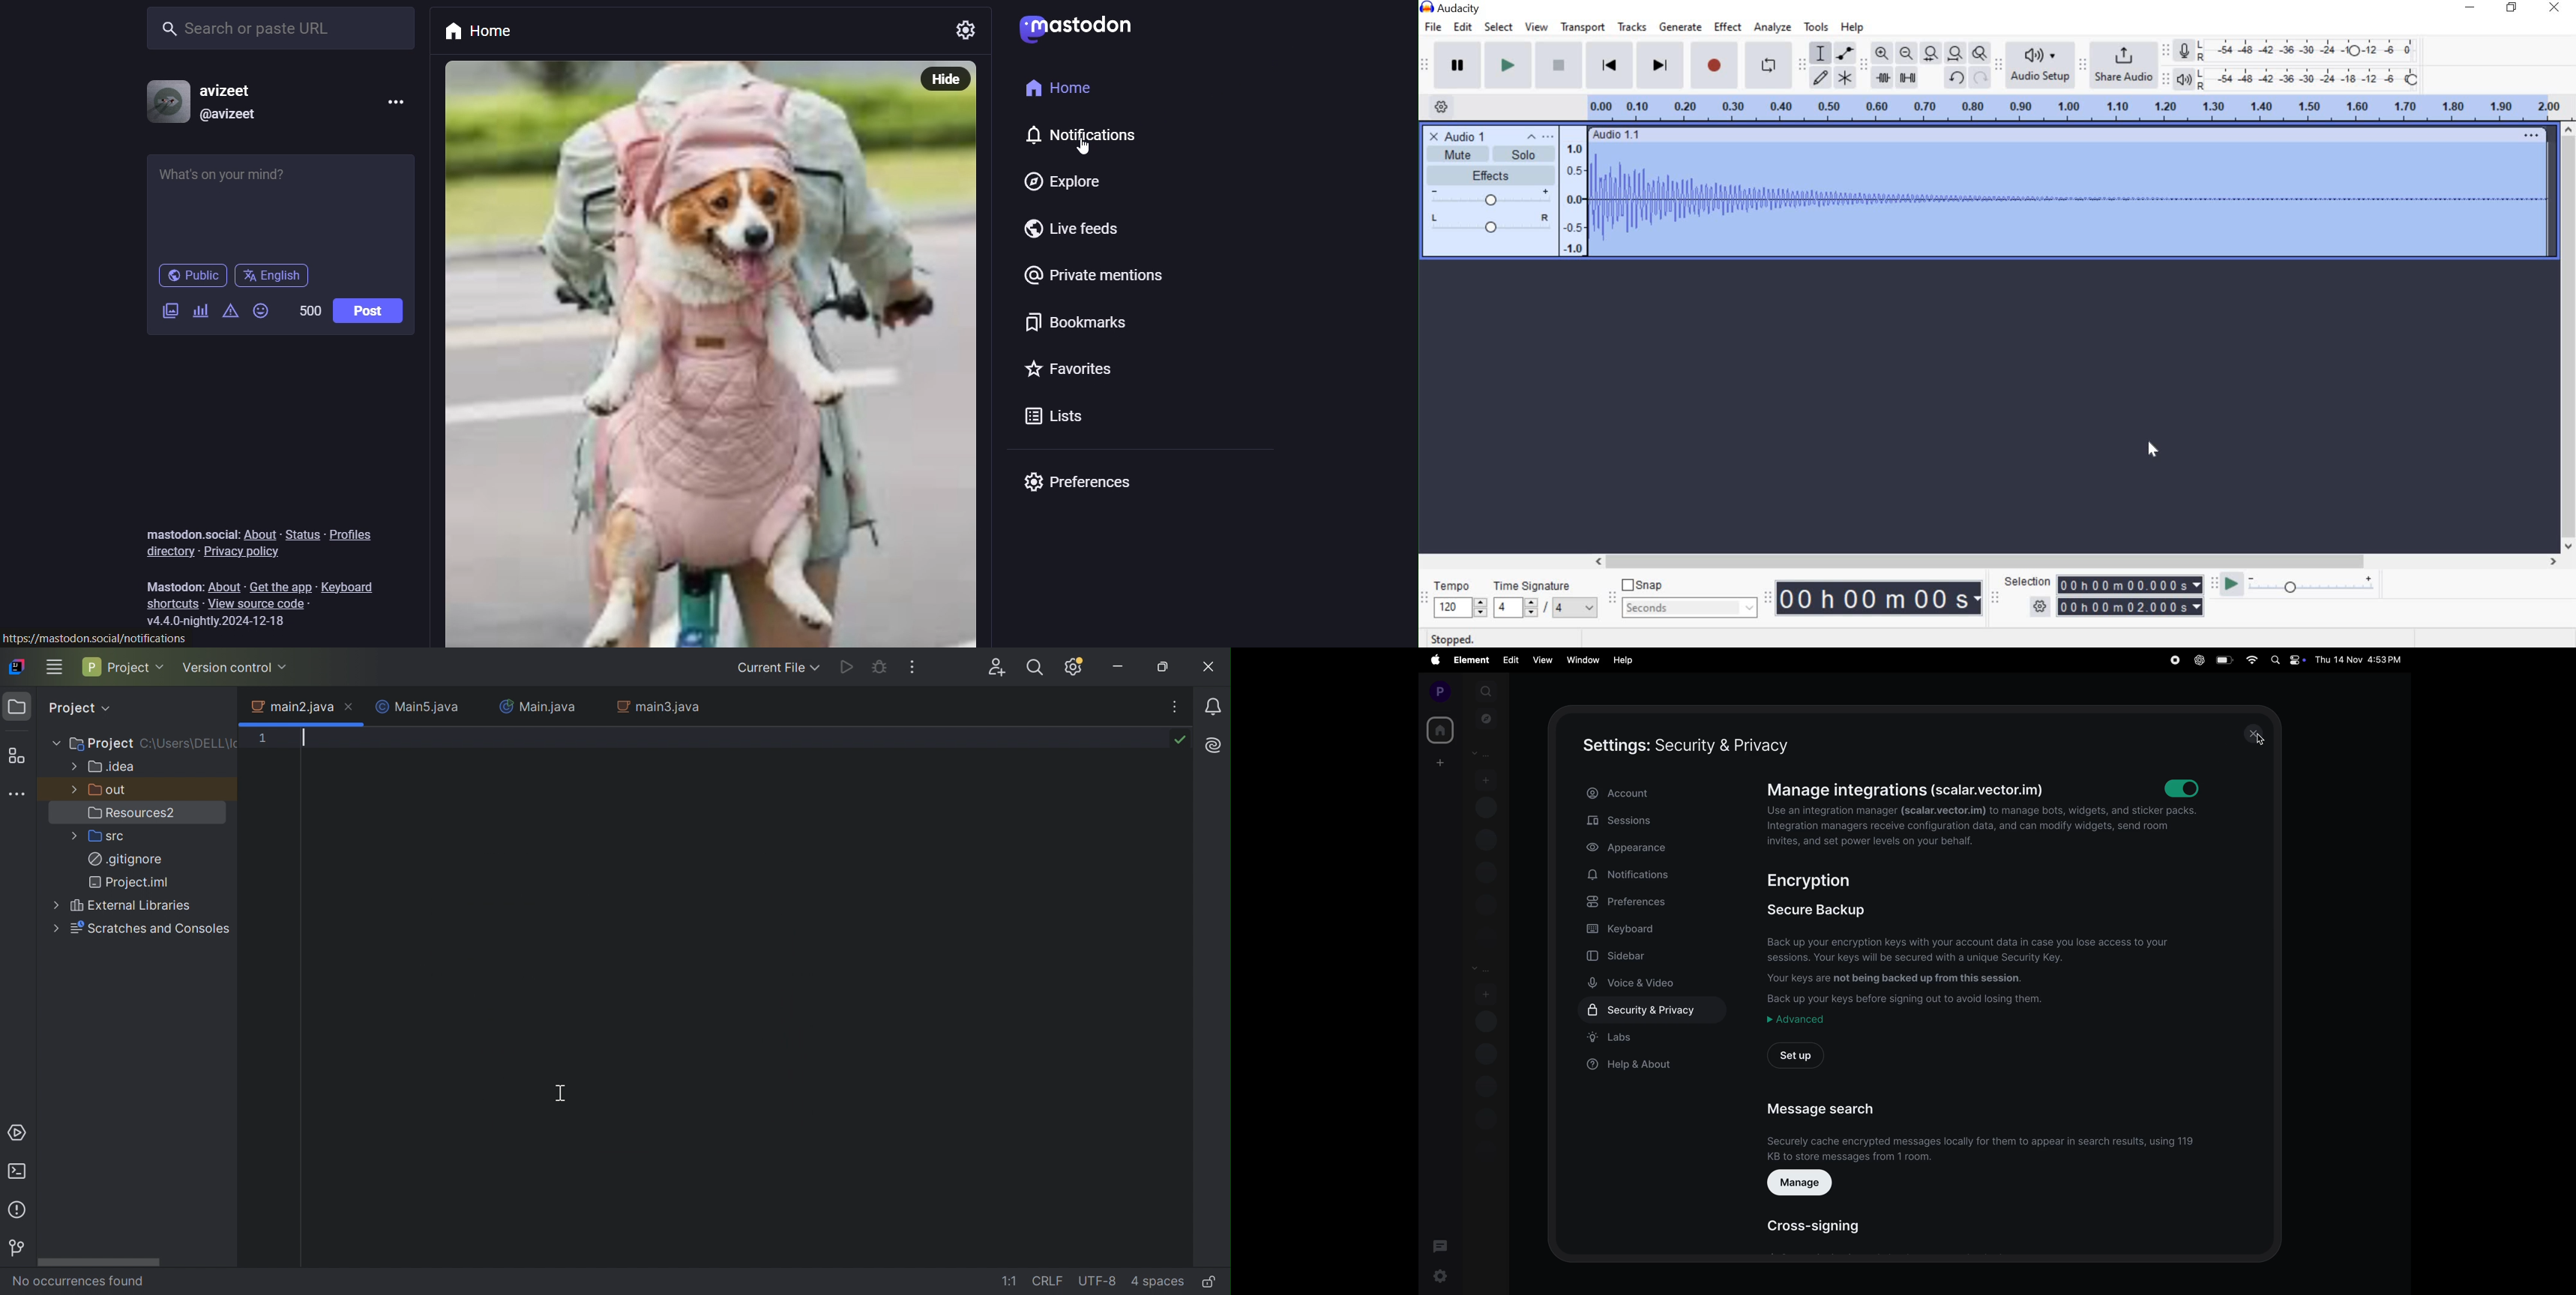  I want to click on view, so click(1541, 660).